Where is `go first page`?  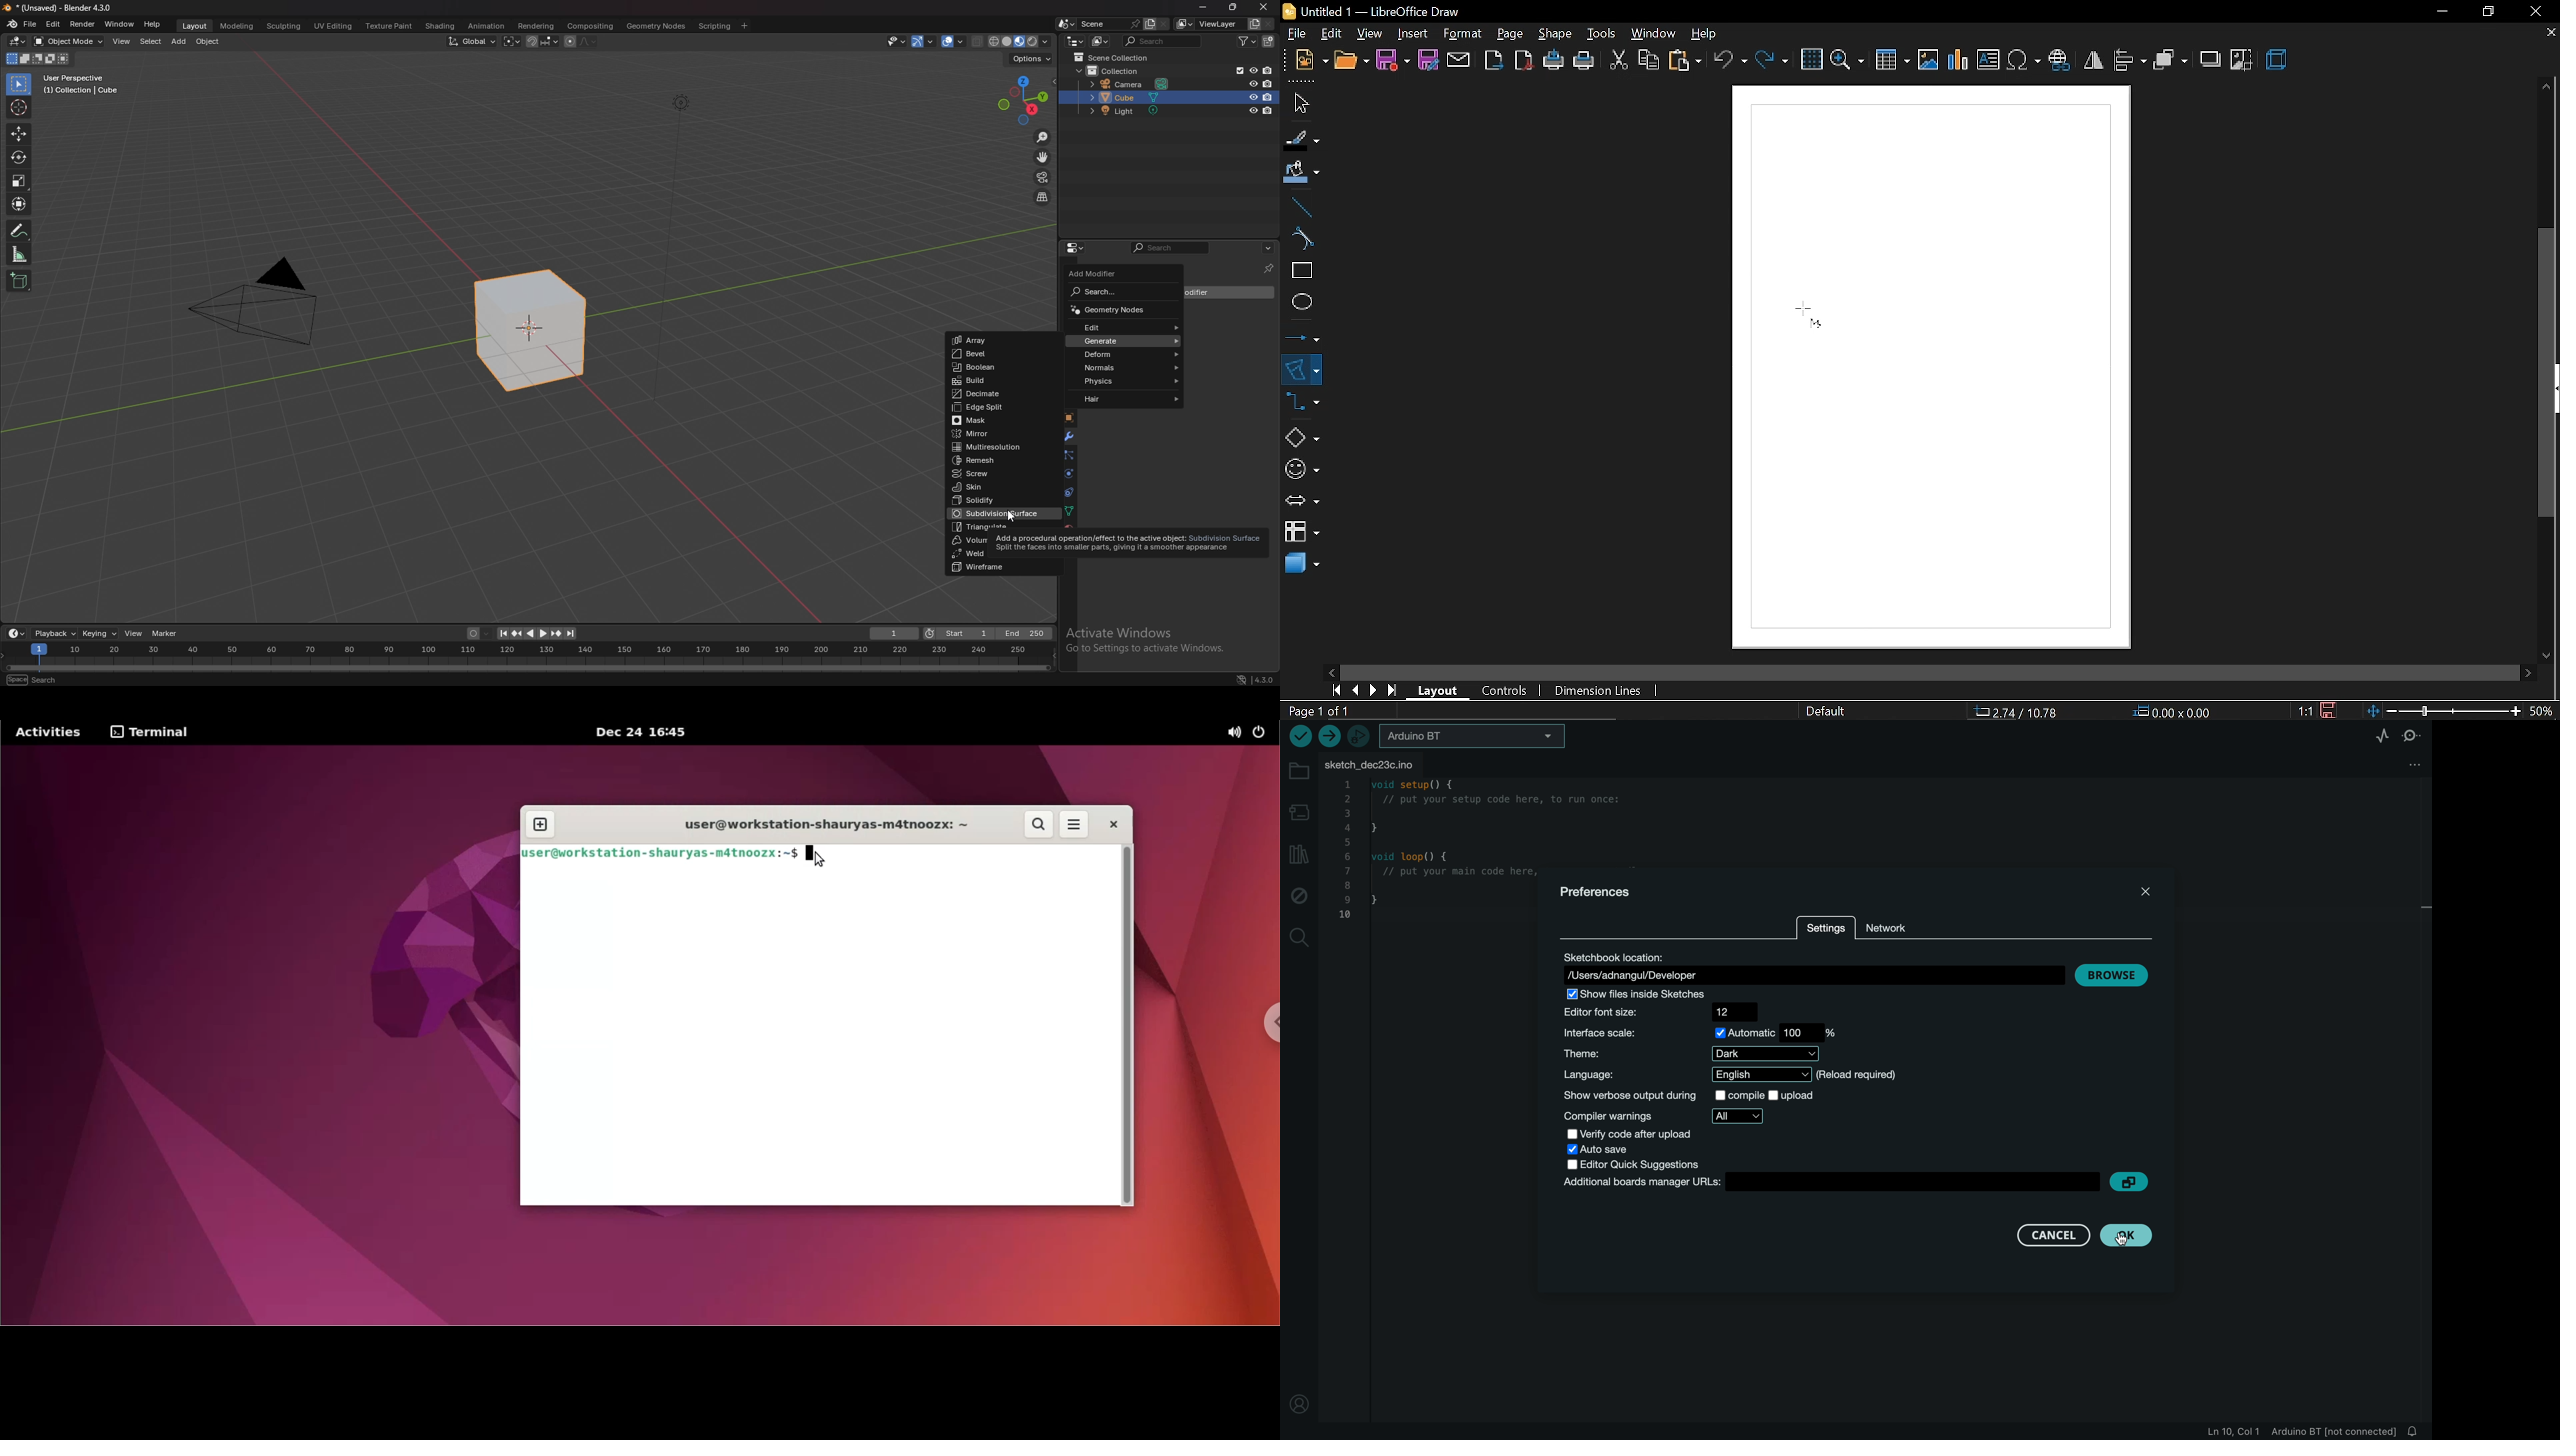
go first page is located at coordinates (1336, 690).